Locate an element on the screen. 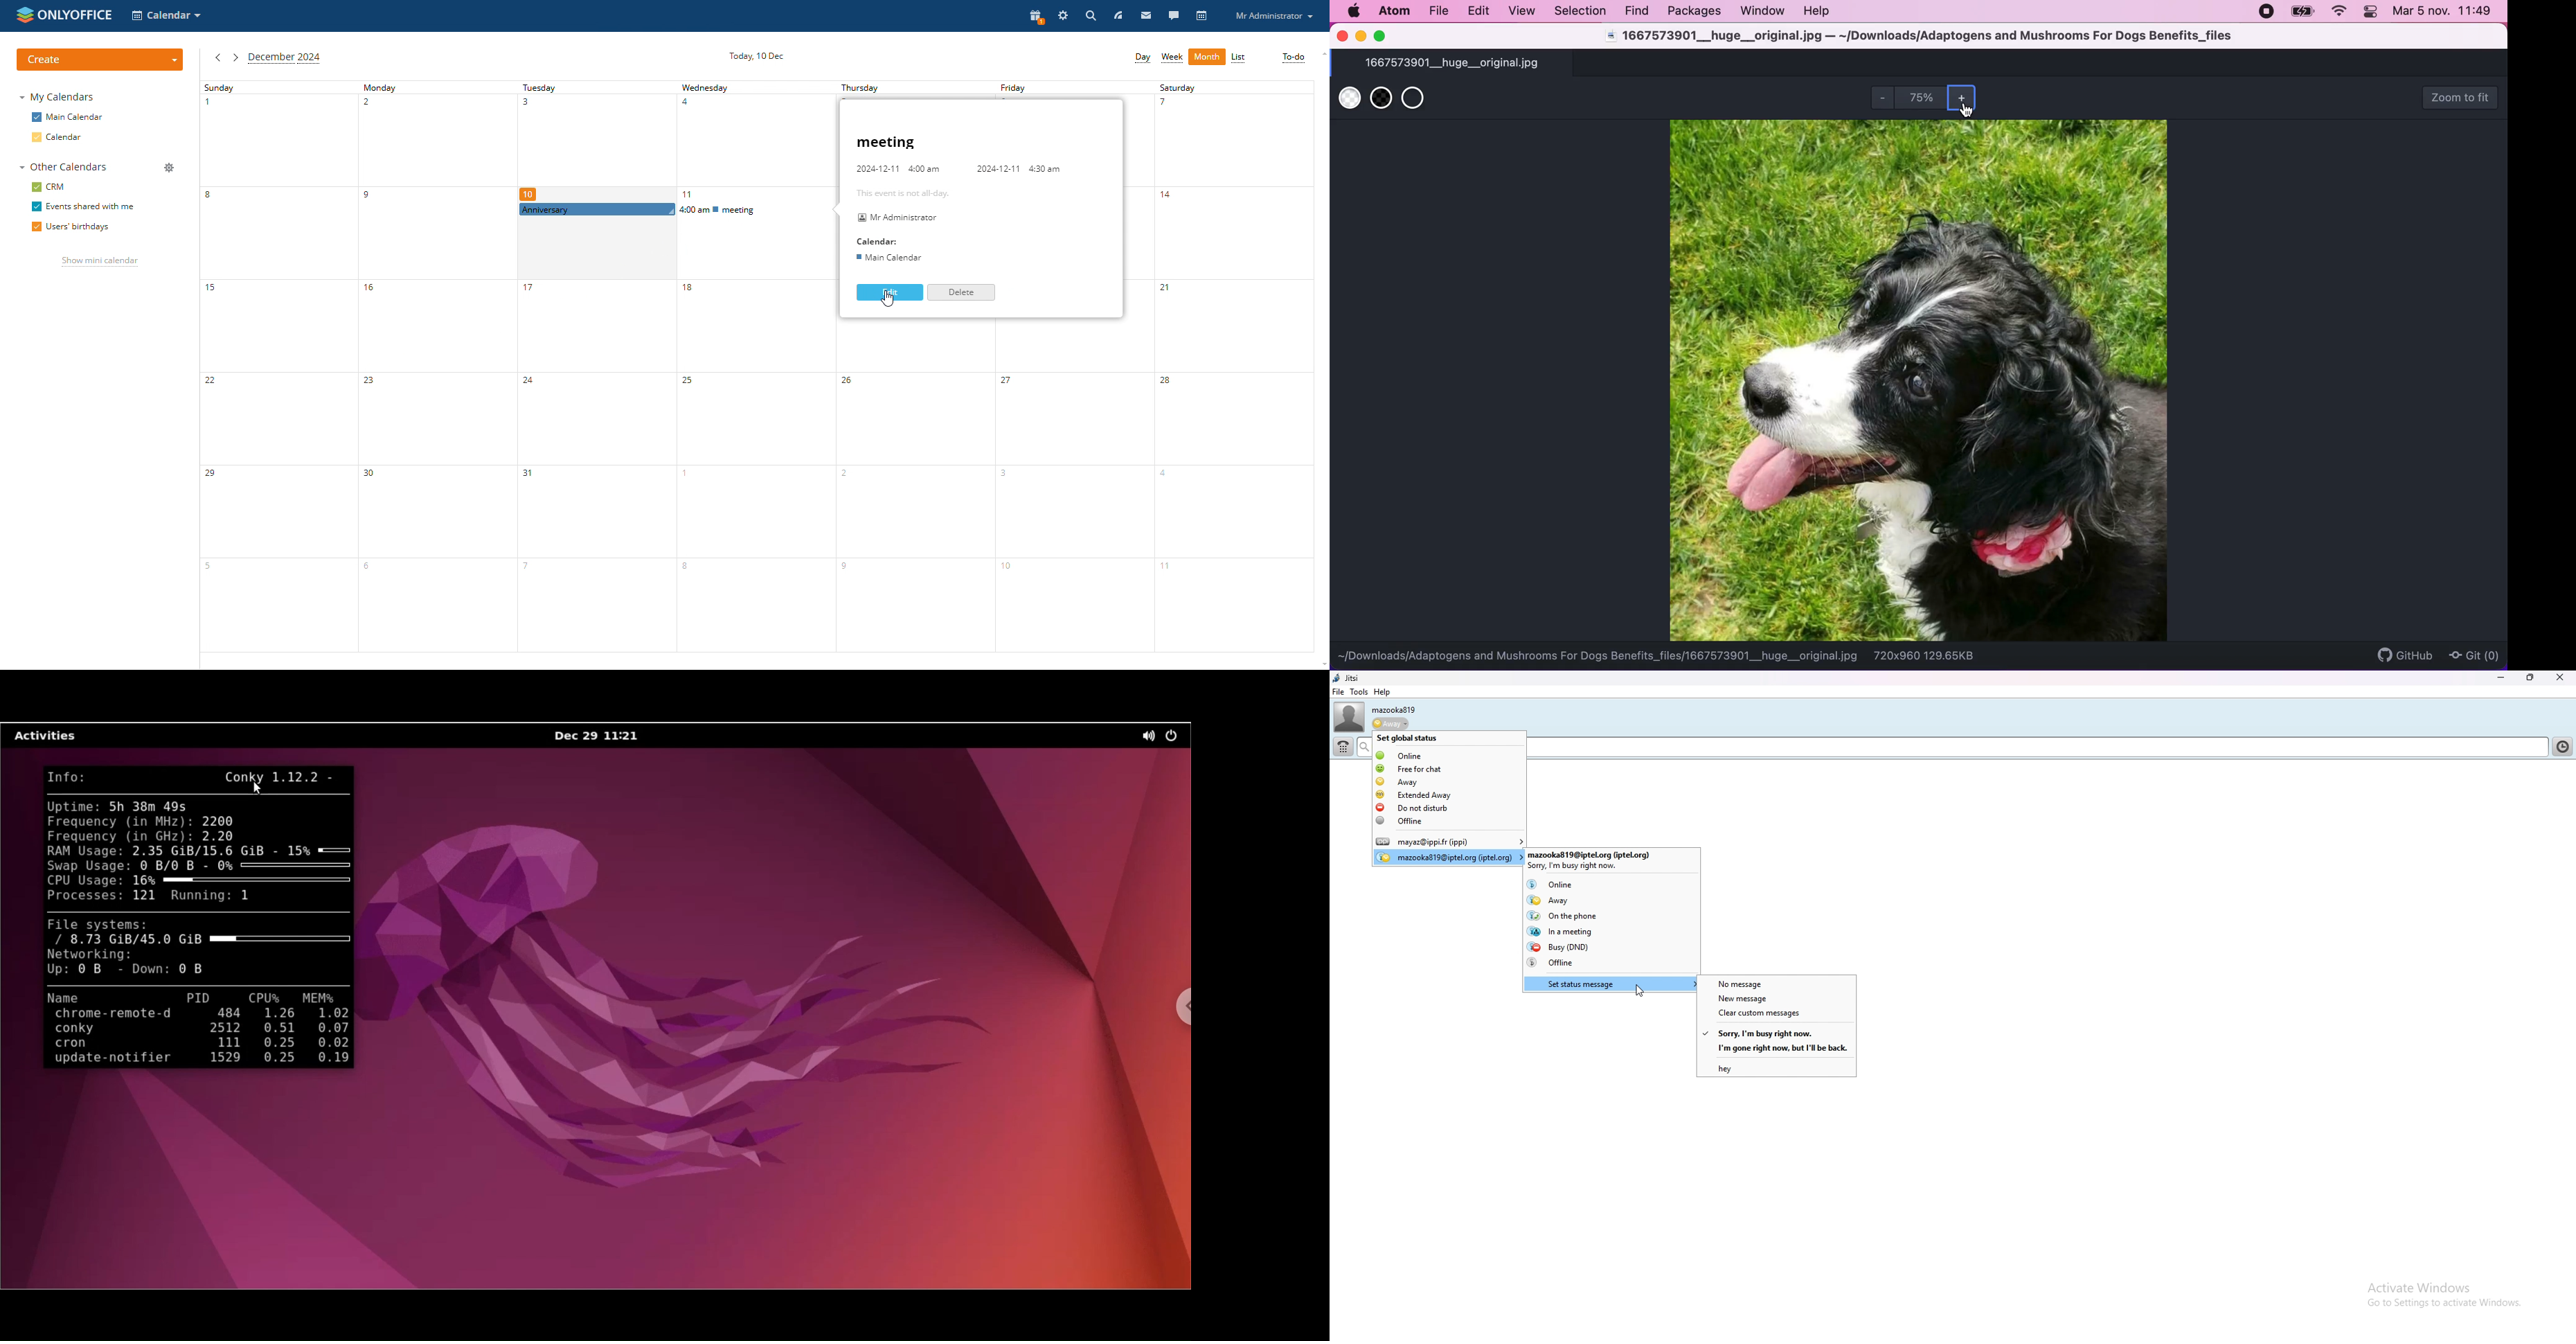 This screenshot has height=1344, width=2576. close is located at coordinates (1342, 37).